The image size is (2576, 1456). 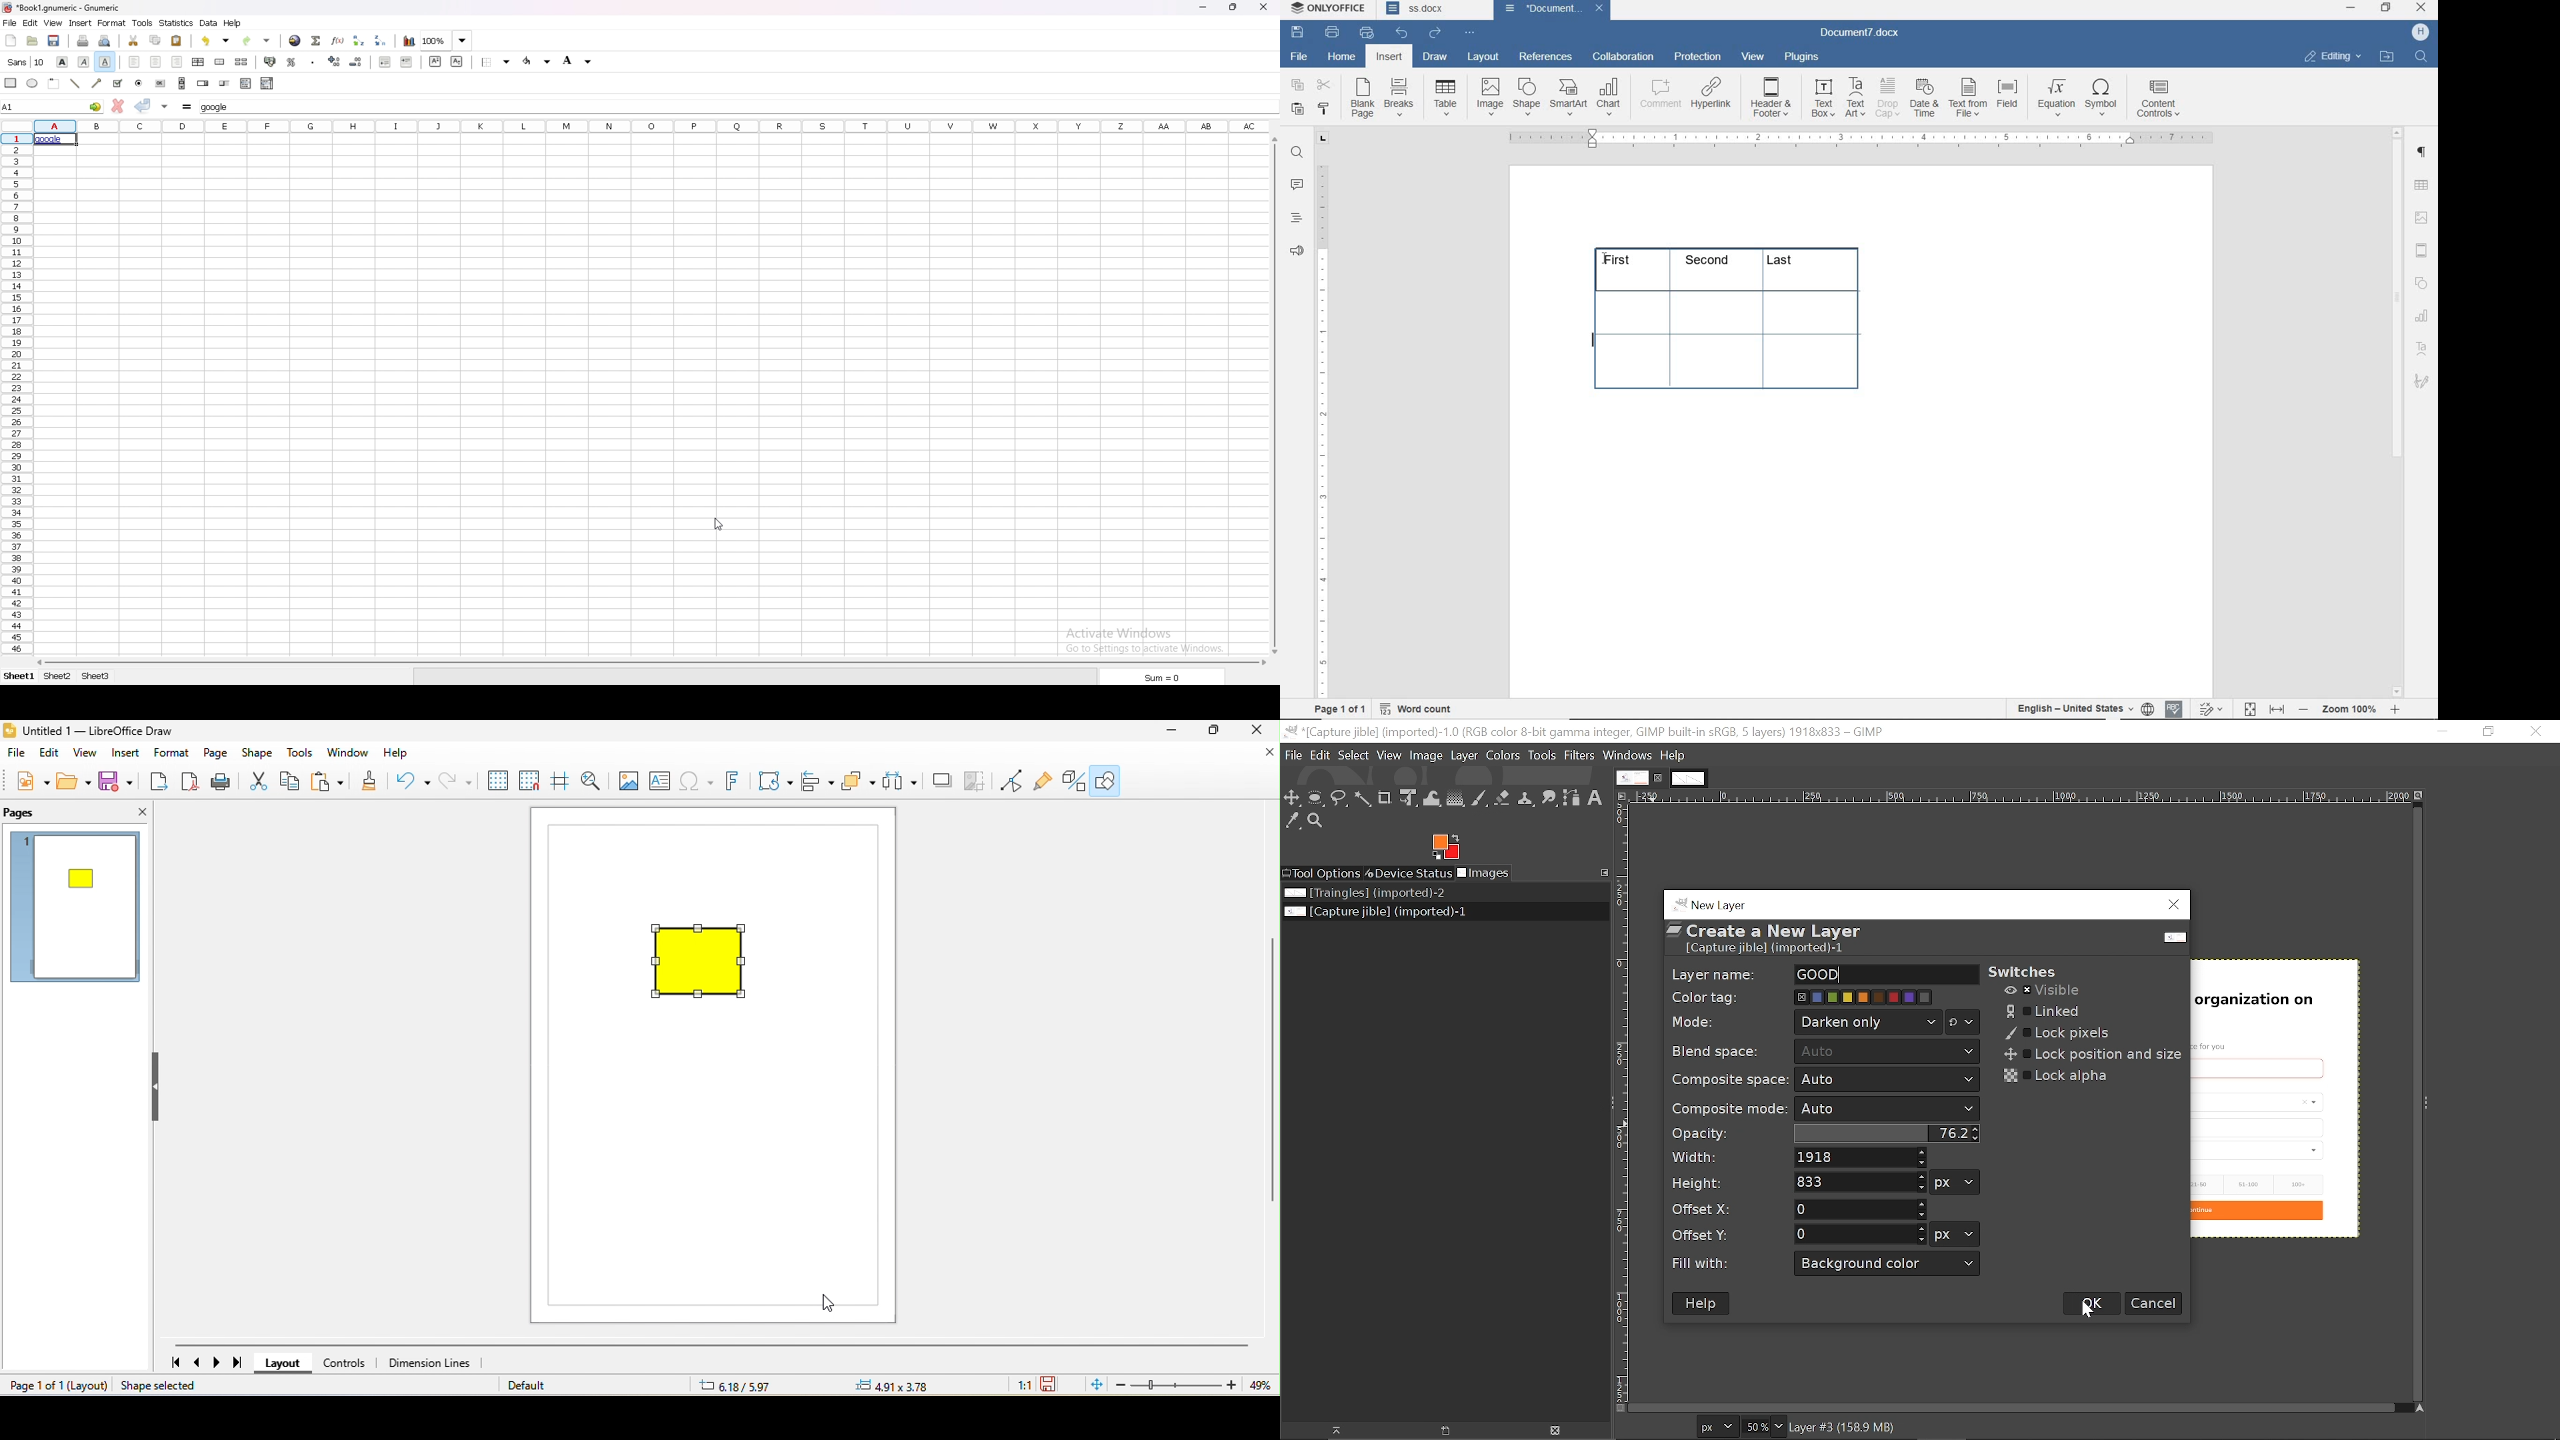 I want to click on sort descending, so click(x=381, y=40).